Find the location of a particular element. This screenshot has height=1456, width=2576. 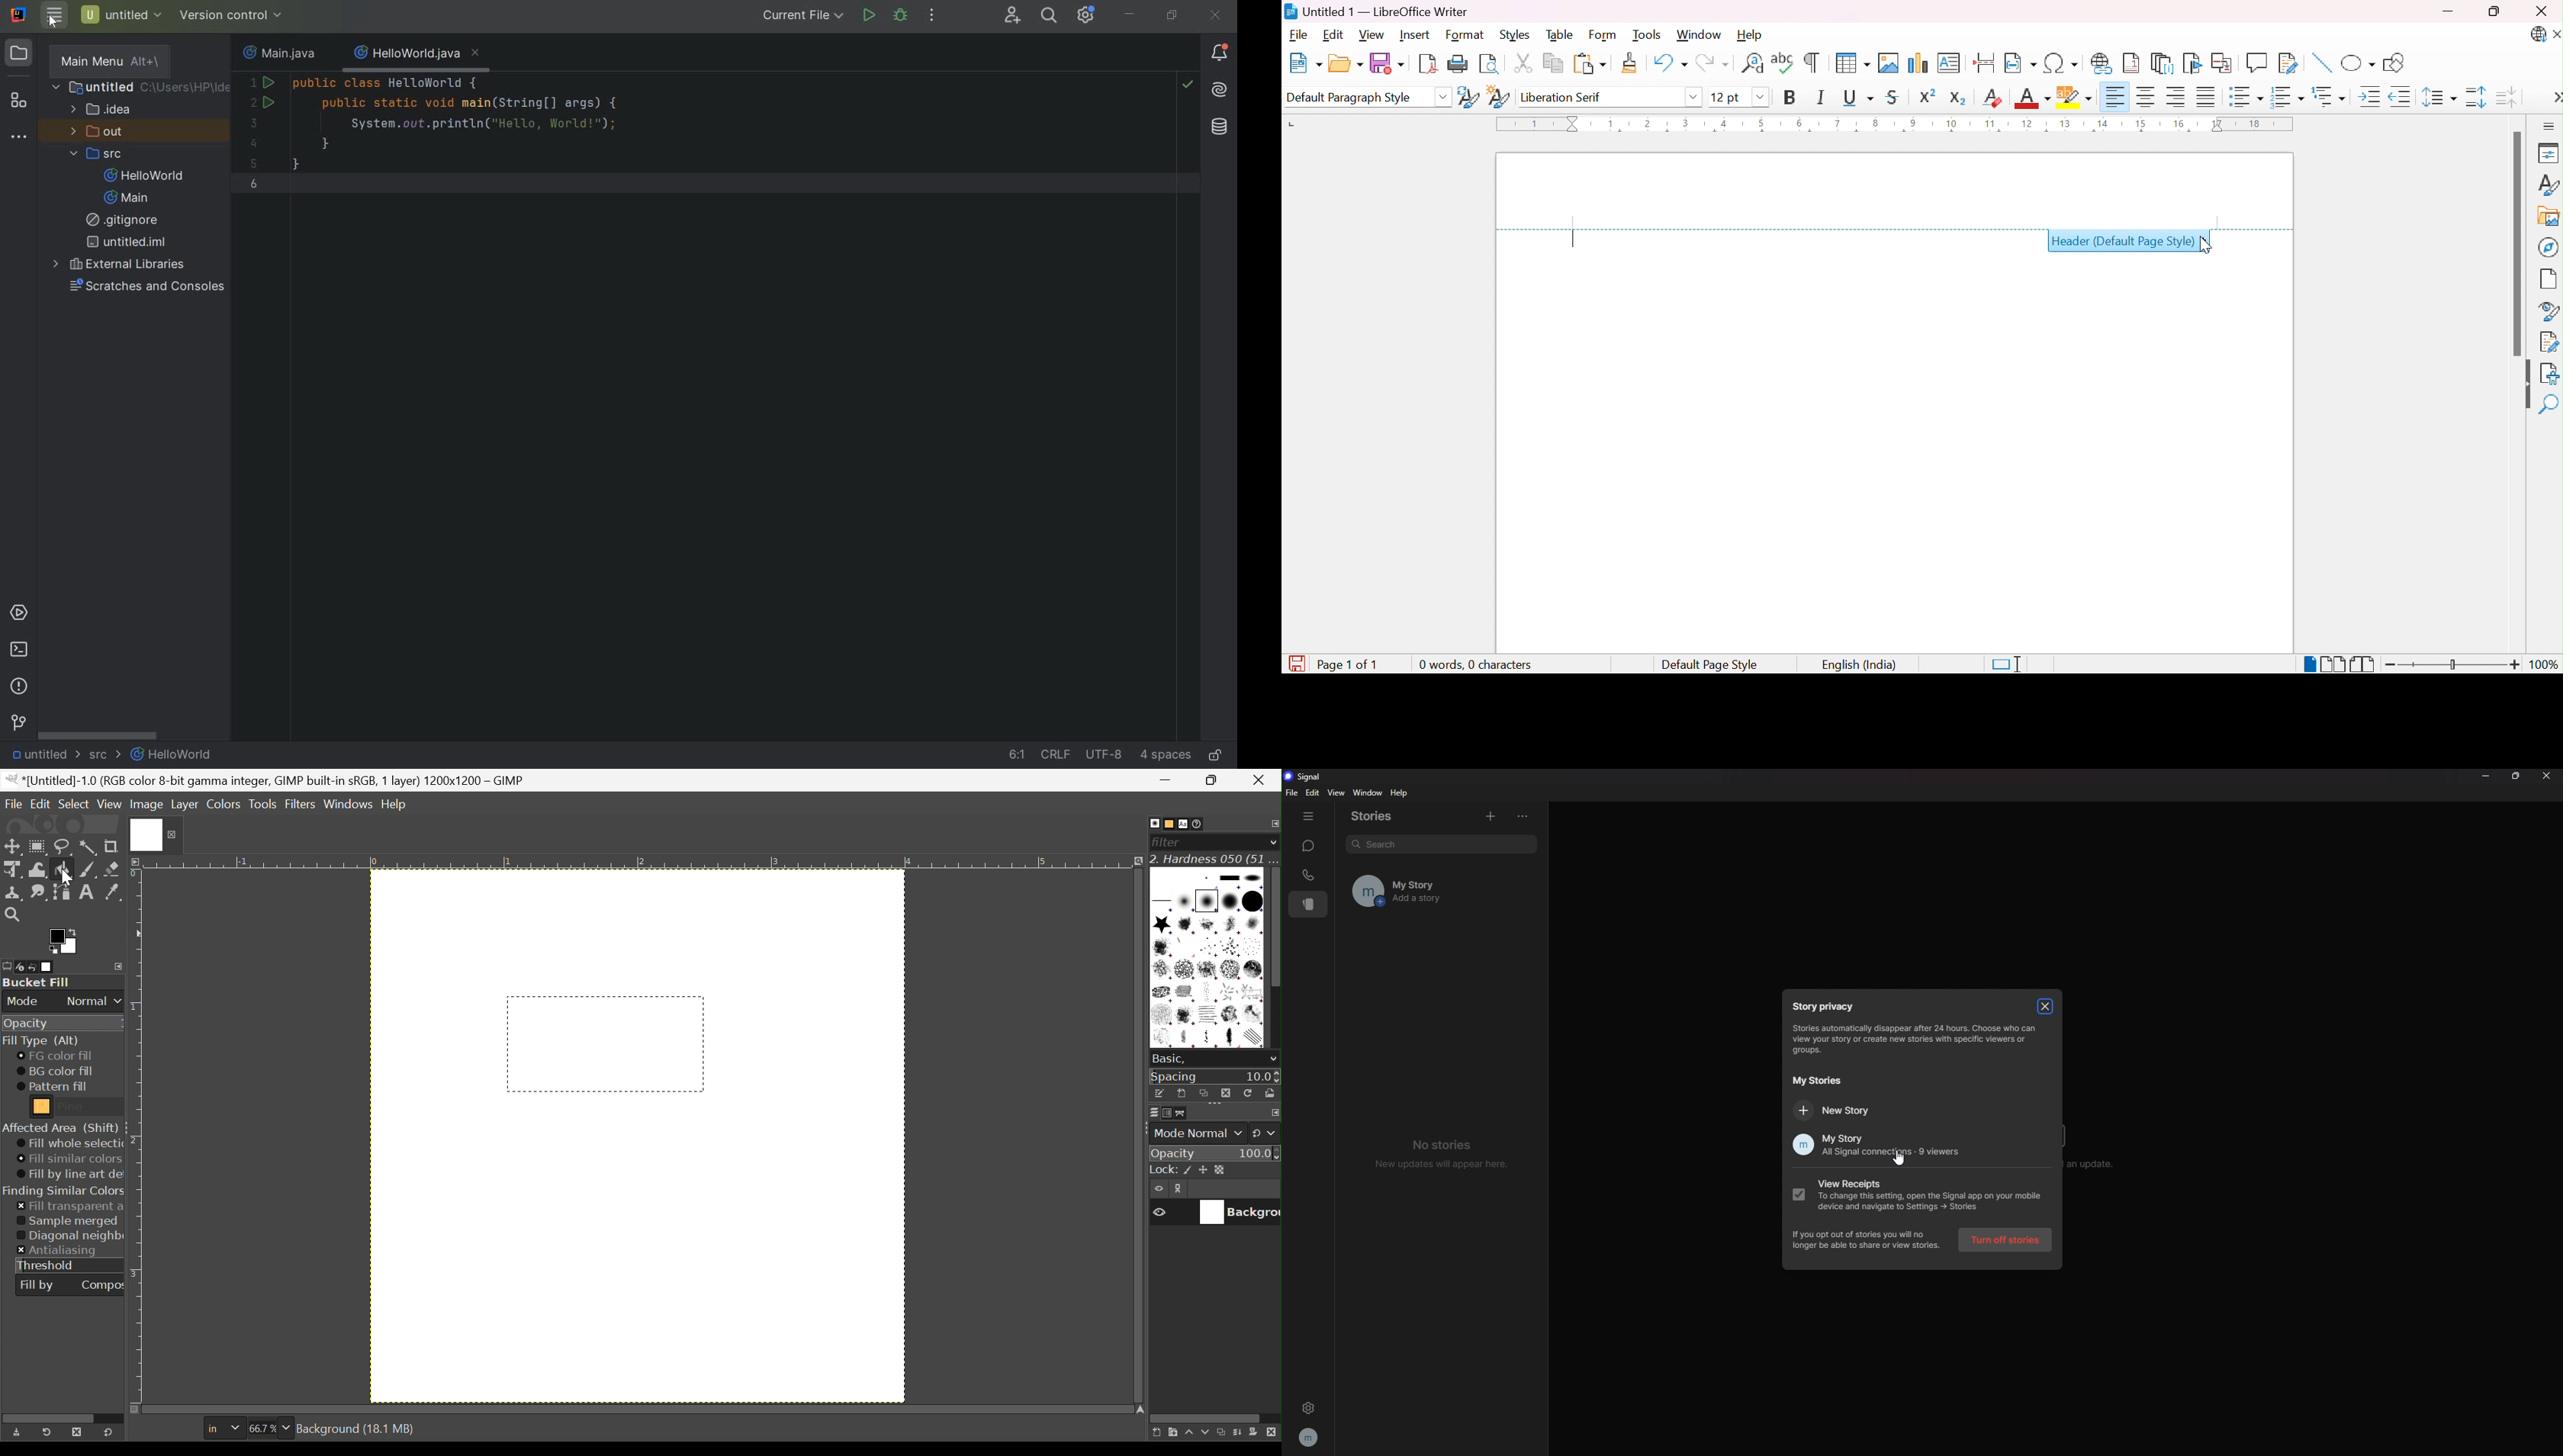

Increase paragraph spacing is located at coordinates (2475, 97).